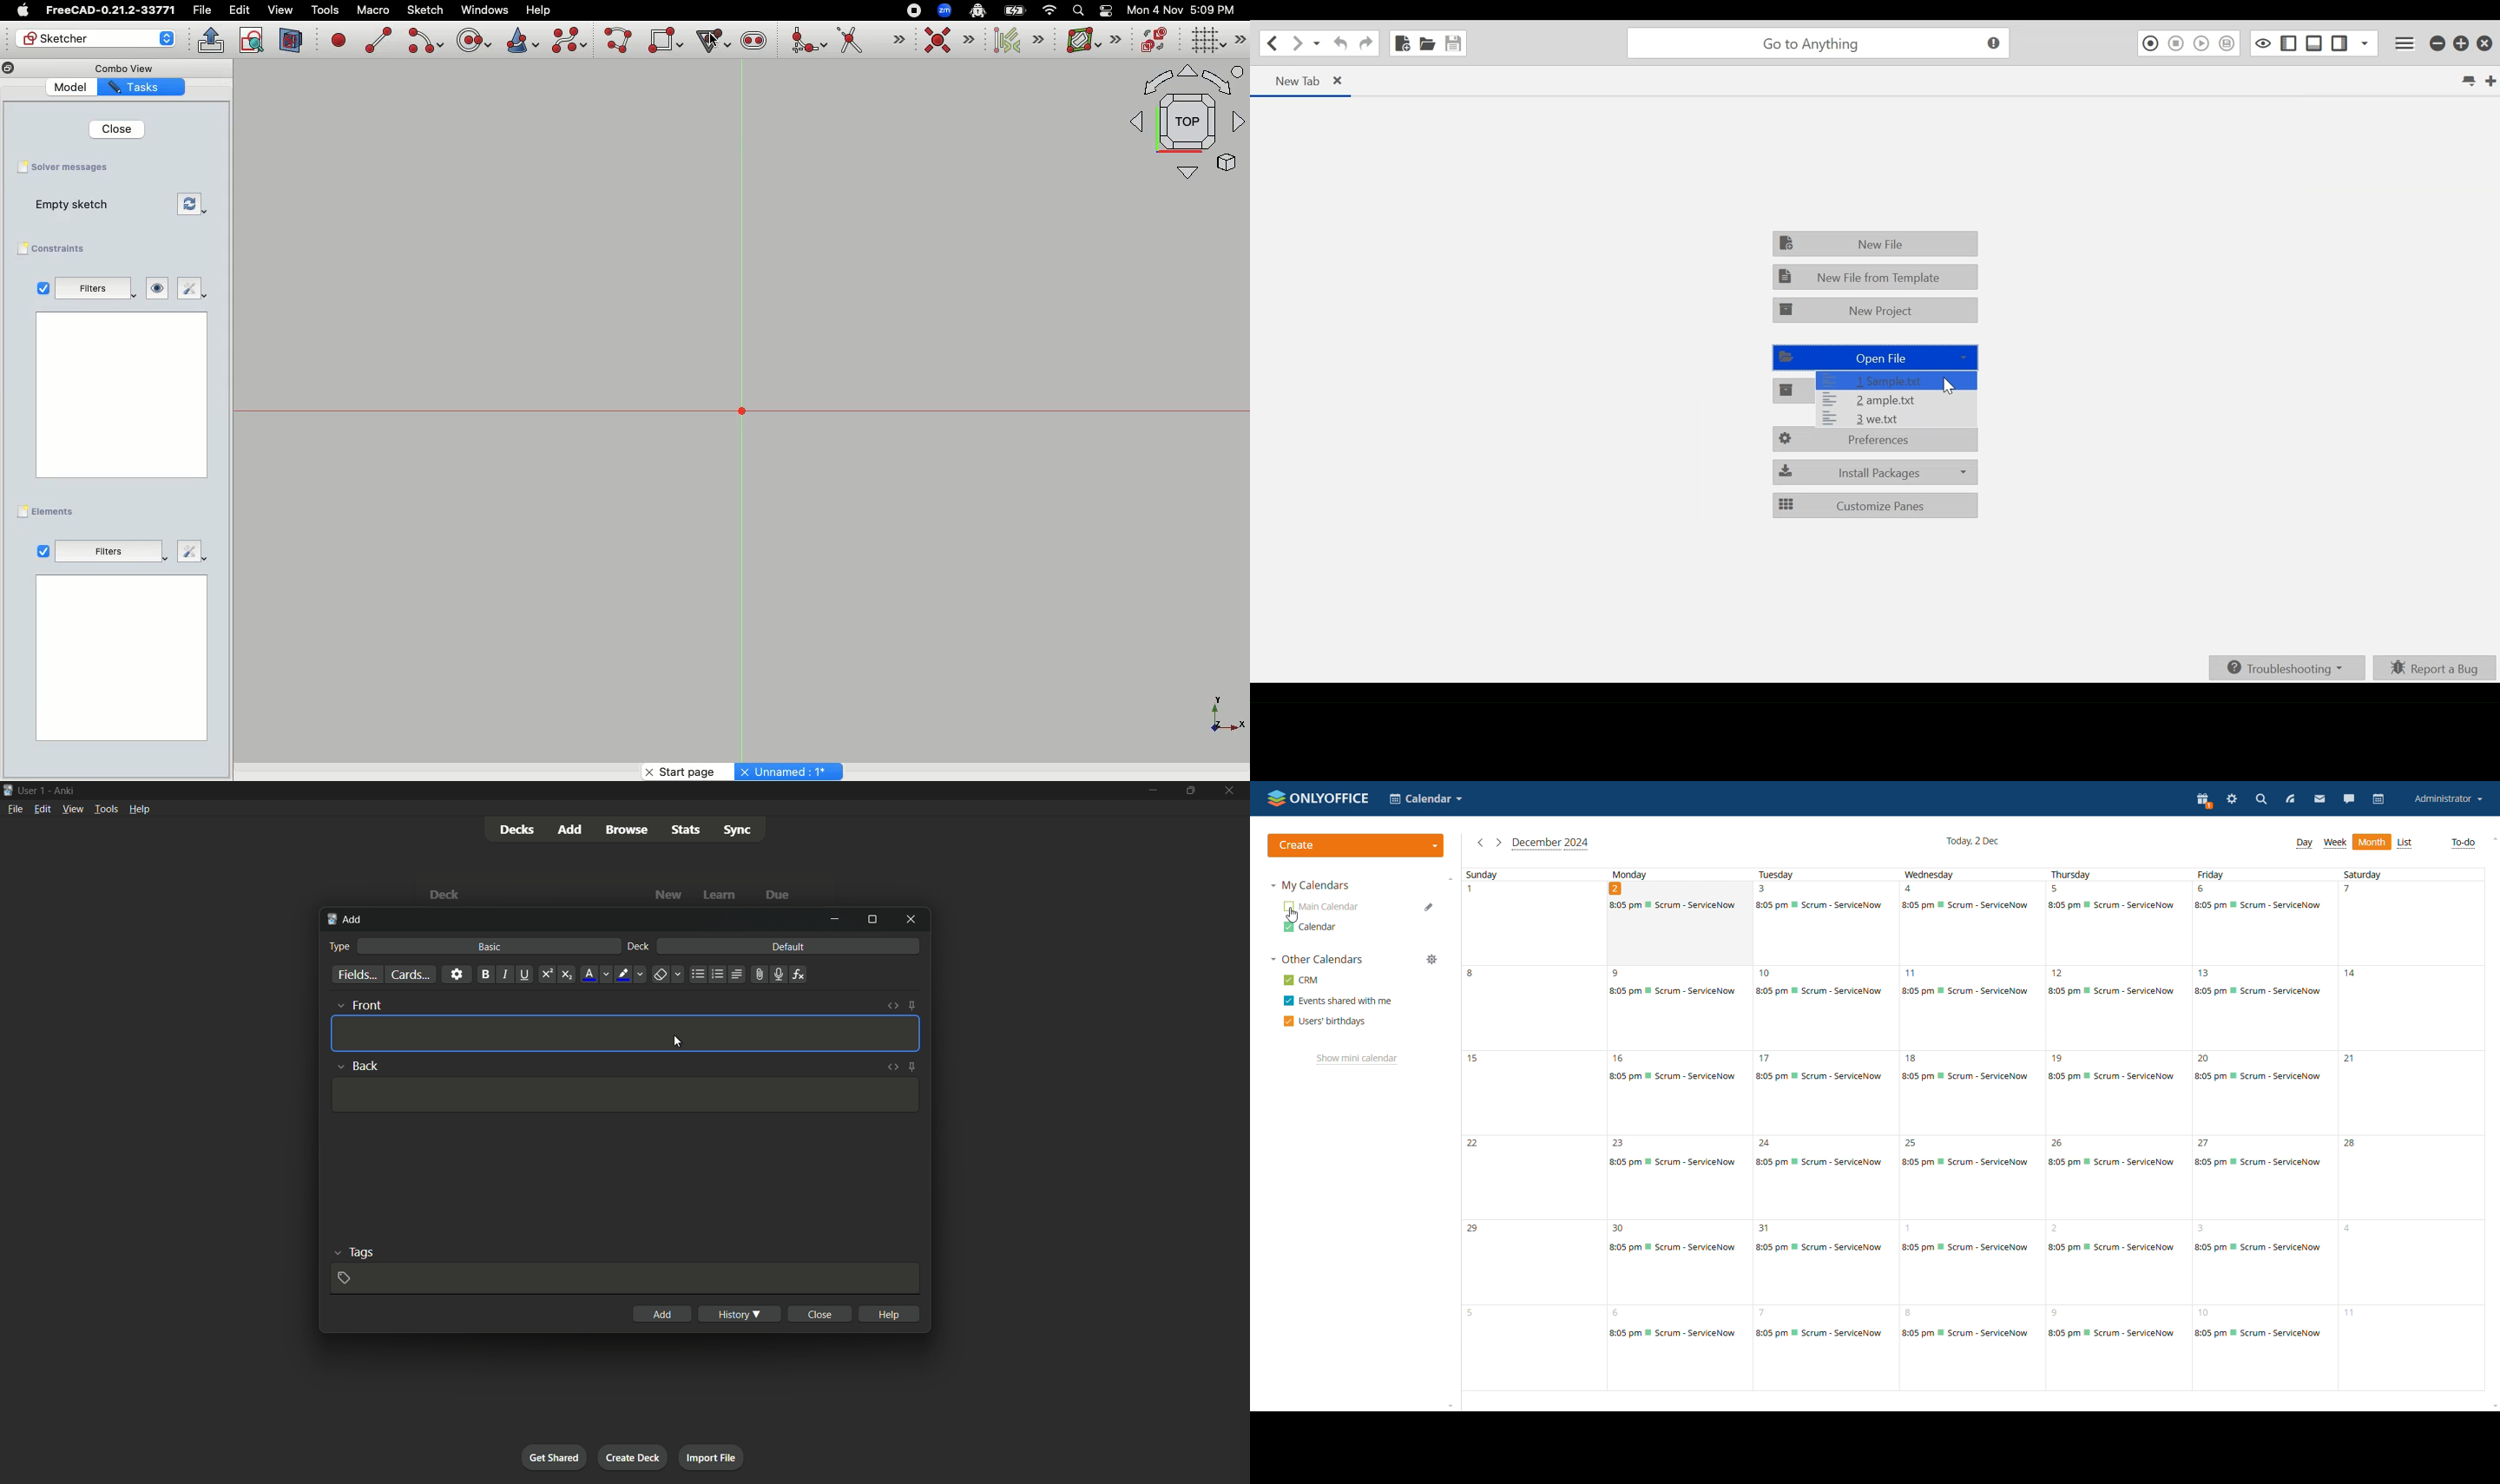 This screenshot has width=2520, height=1484. Describe the element at coordinates (626, 830) in the screenshot. I see `browse` at that location.